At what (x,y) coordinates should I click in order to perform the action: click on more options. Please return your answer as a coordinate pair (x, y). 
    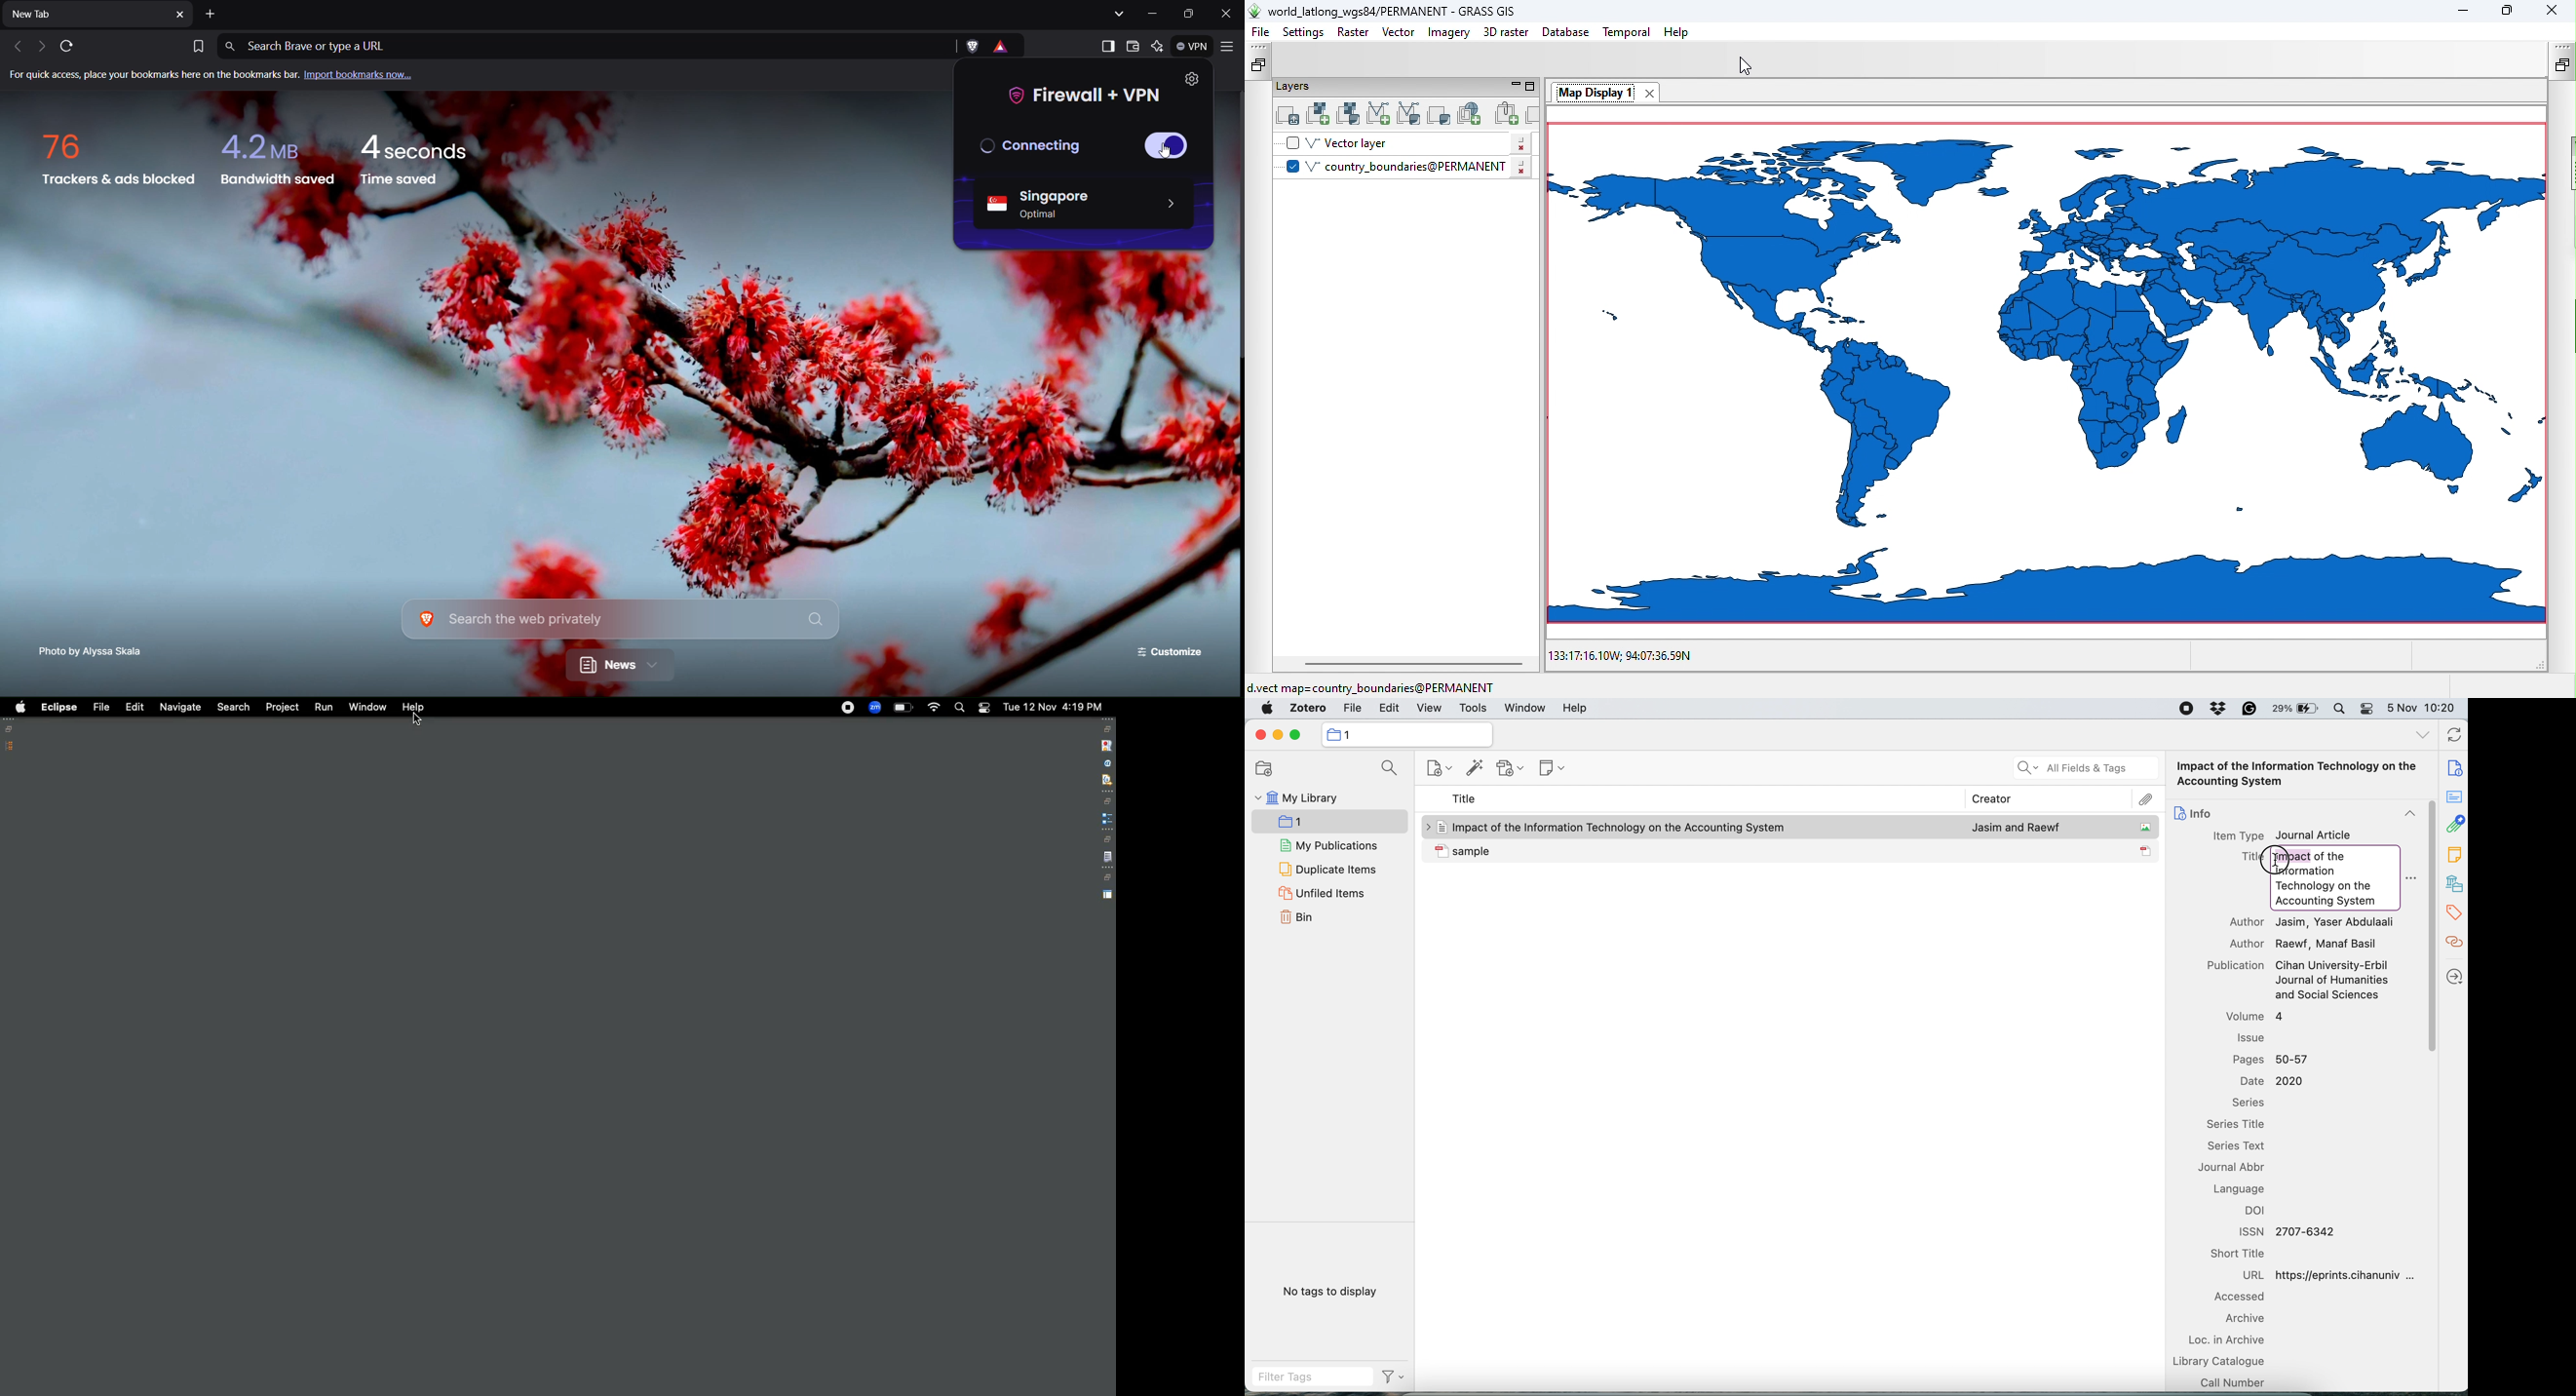
    Looking at the image, I should click on (2411, 879).